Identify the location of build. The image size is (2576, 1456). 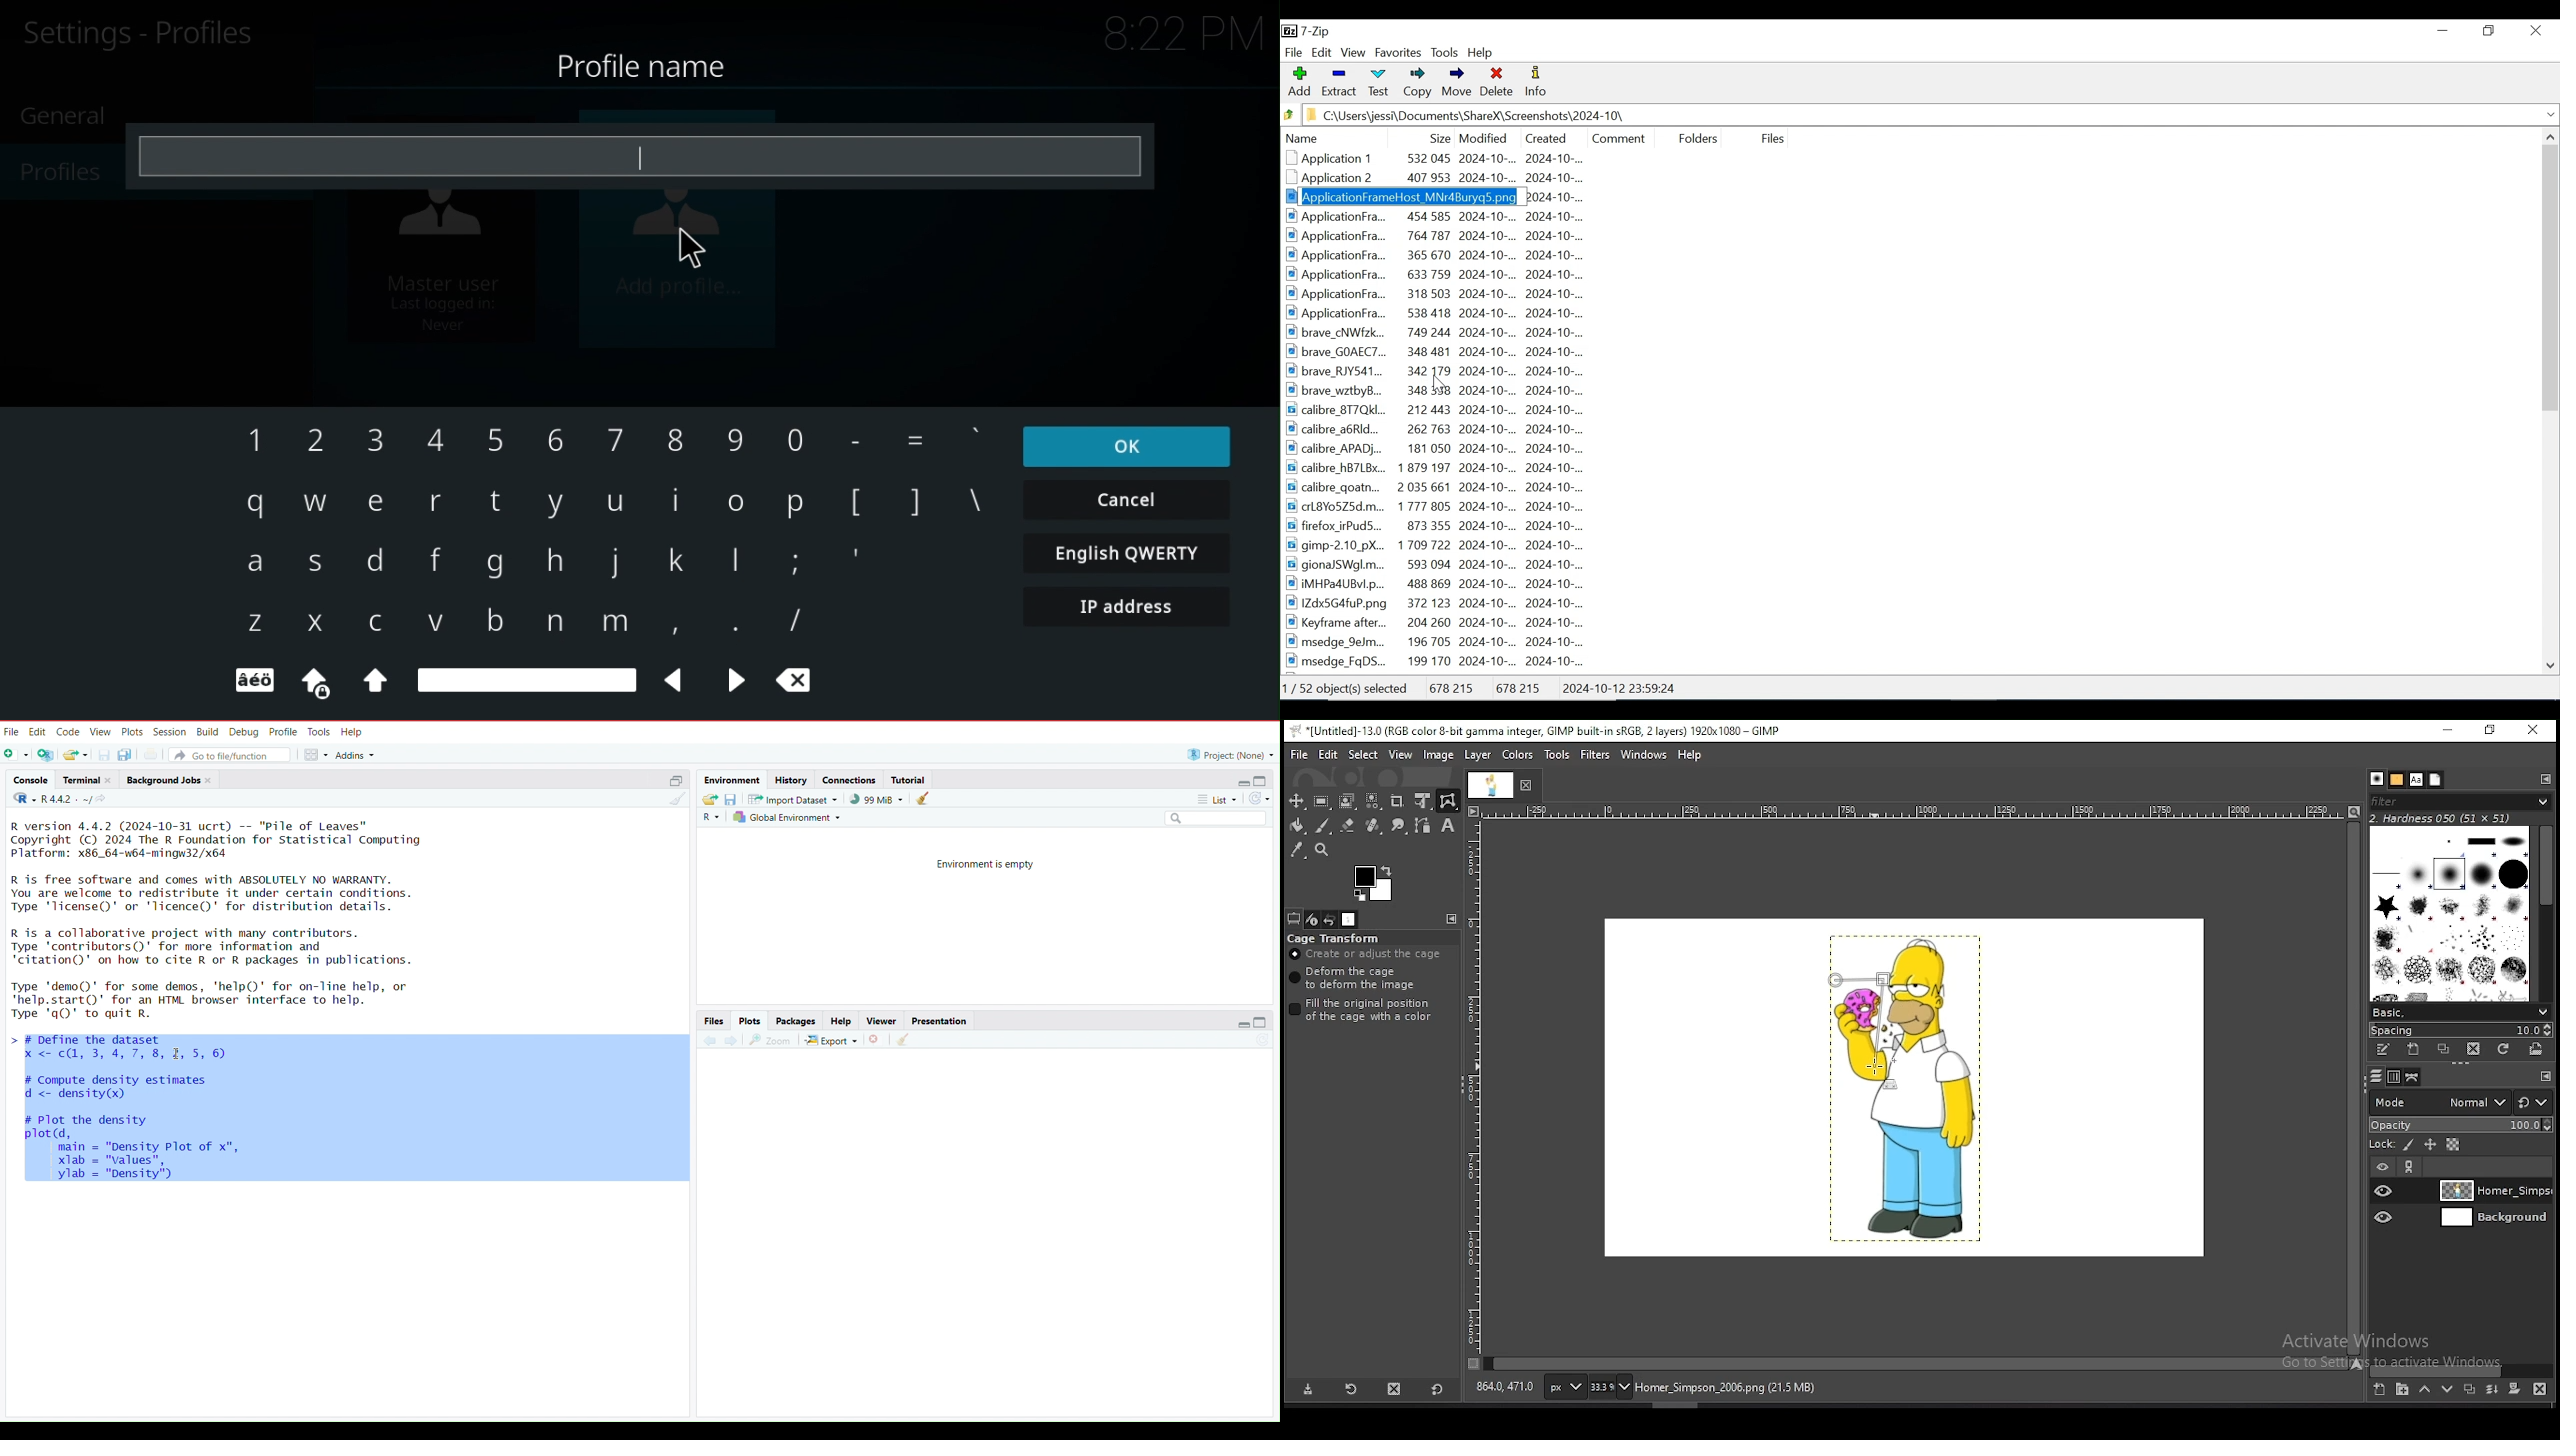
(207, 731).